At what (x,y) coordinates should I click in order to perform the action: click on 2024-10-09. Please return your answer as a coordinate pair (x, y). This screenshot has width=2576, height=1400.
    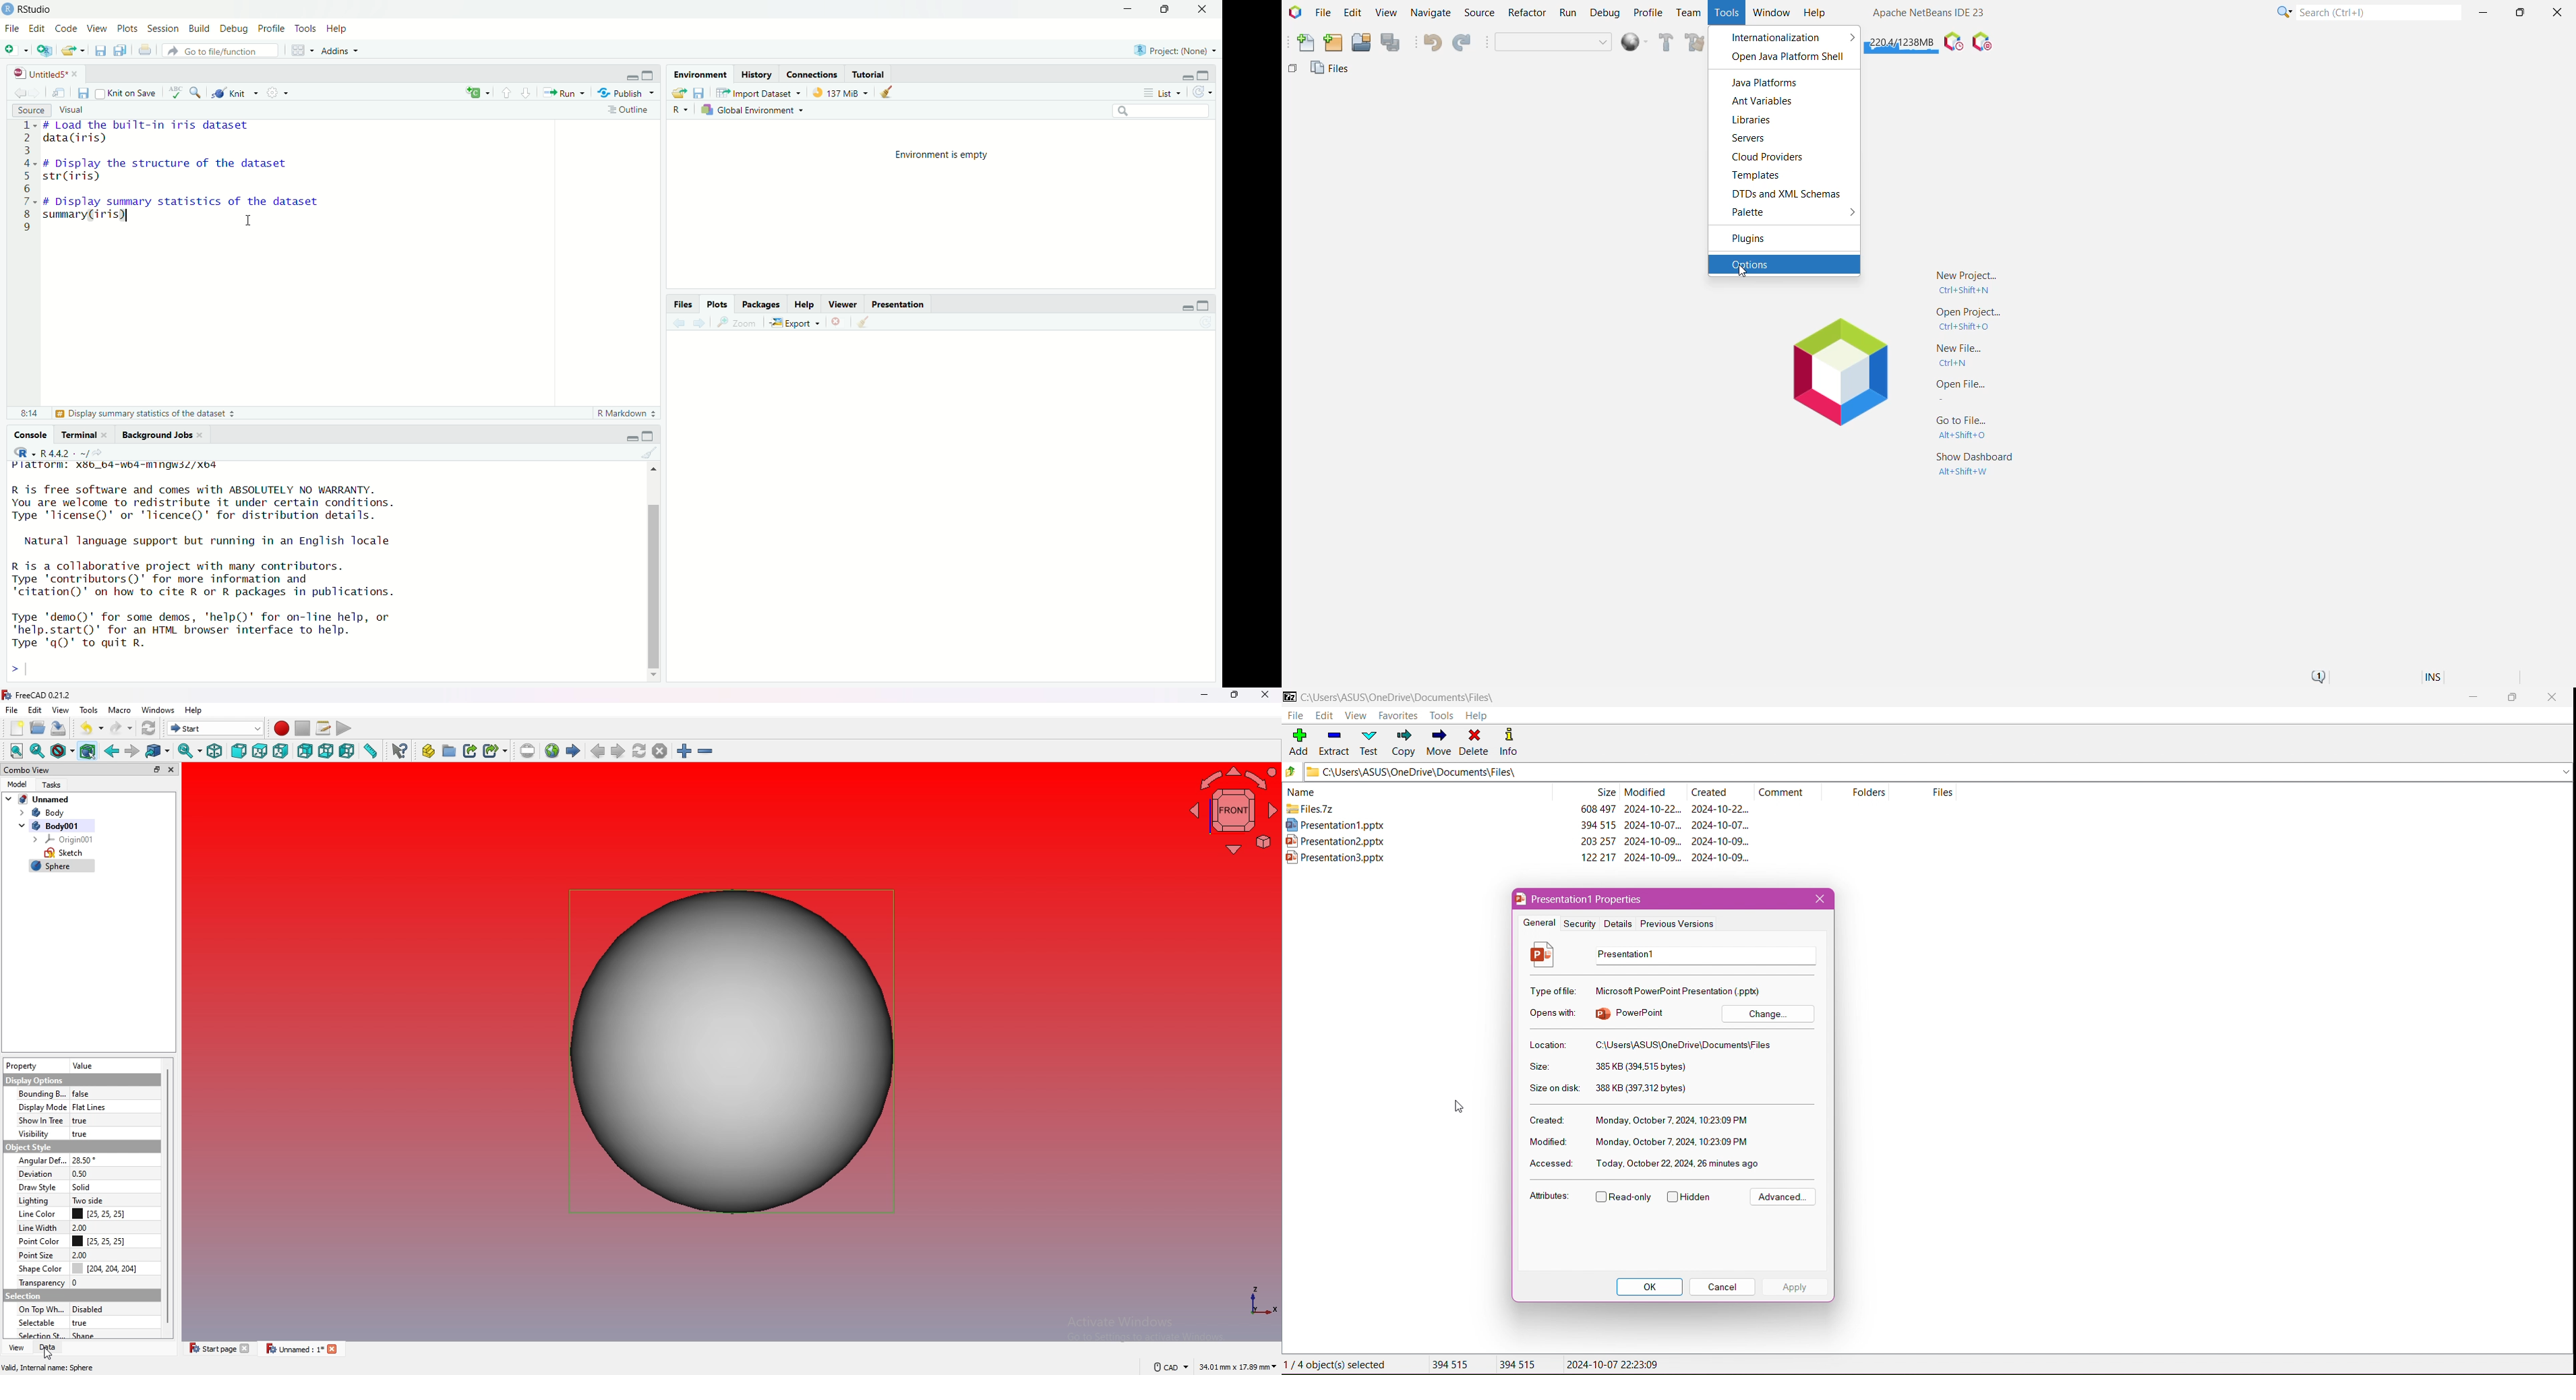
    Looking at the image, I should click on (1721, 857).